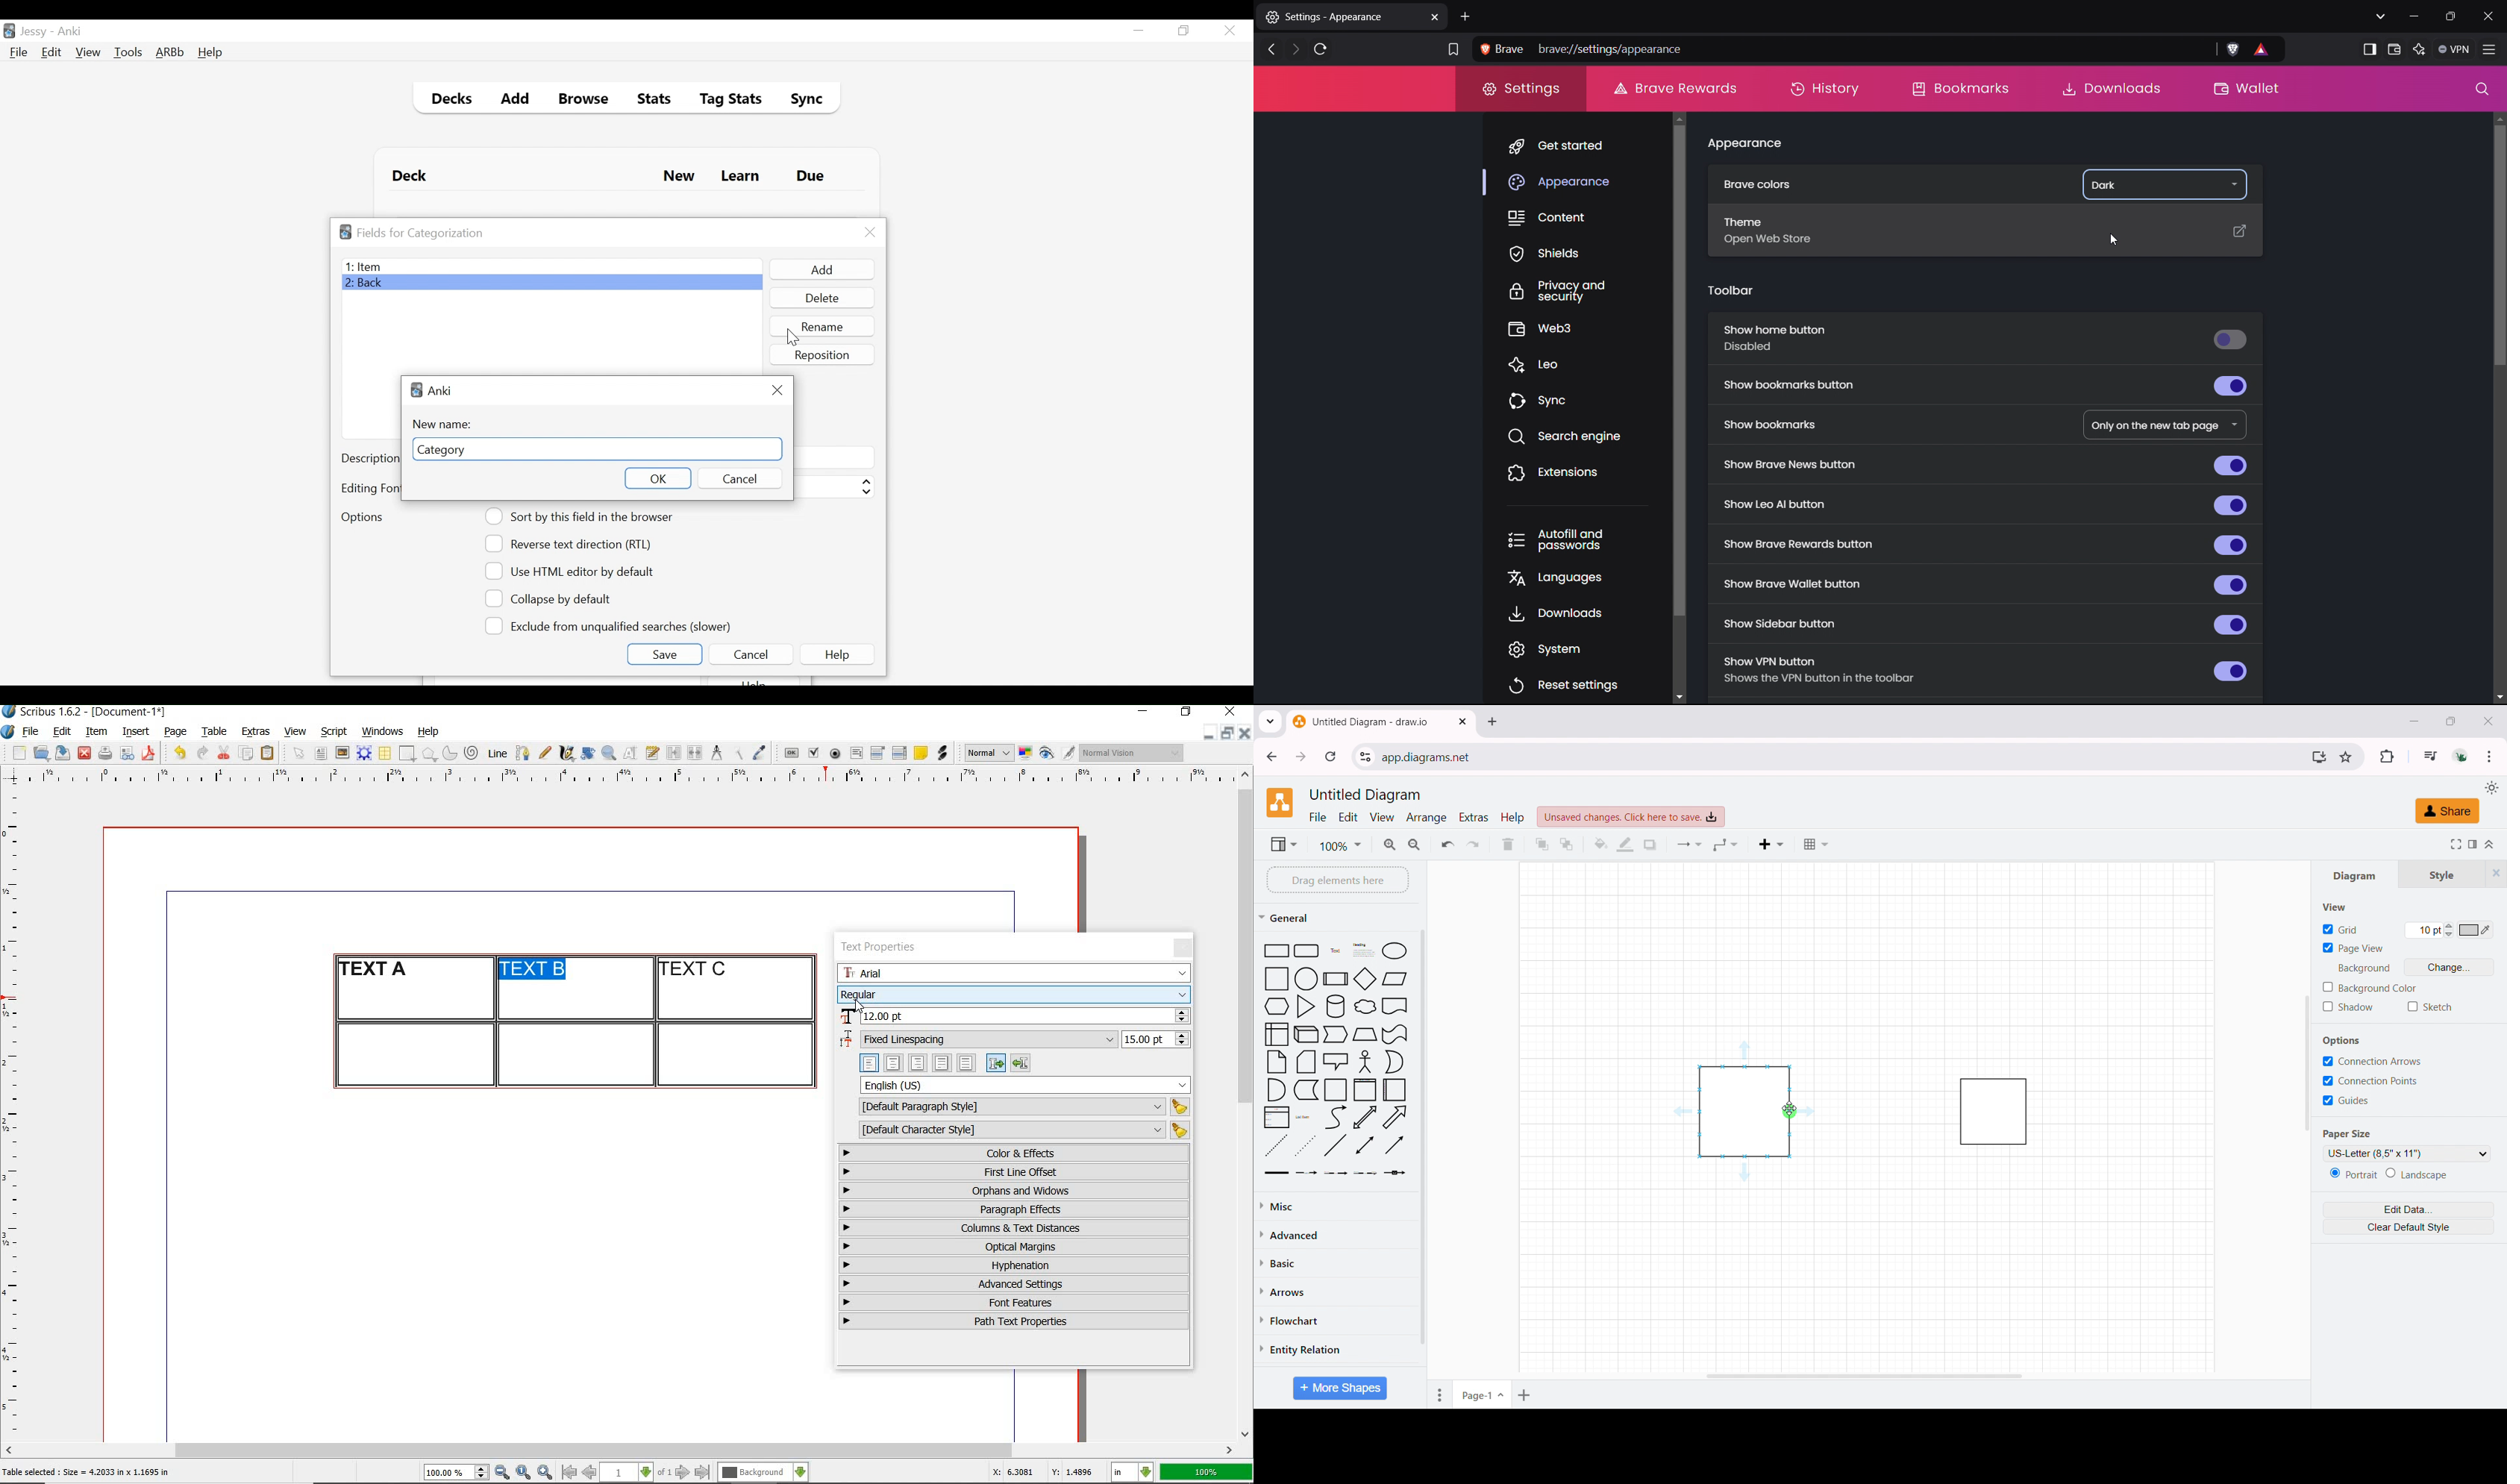  Describe the element at coordinates (247, 754) in the screenshot. I see `copy` at that location.